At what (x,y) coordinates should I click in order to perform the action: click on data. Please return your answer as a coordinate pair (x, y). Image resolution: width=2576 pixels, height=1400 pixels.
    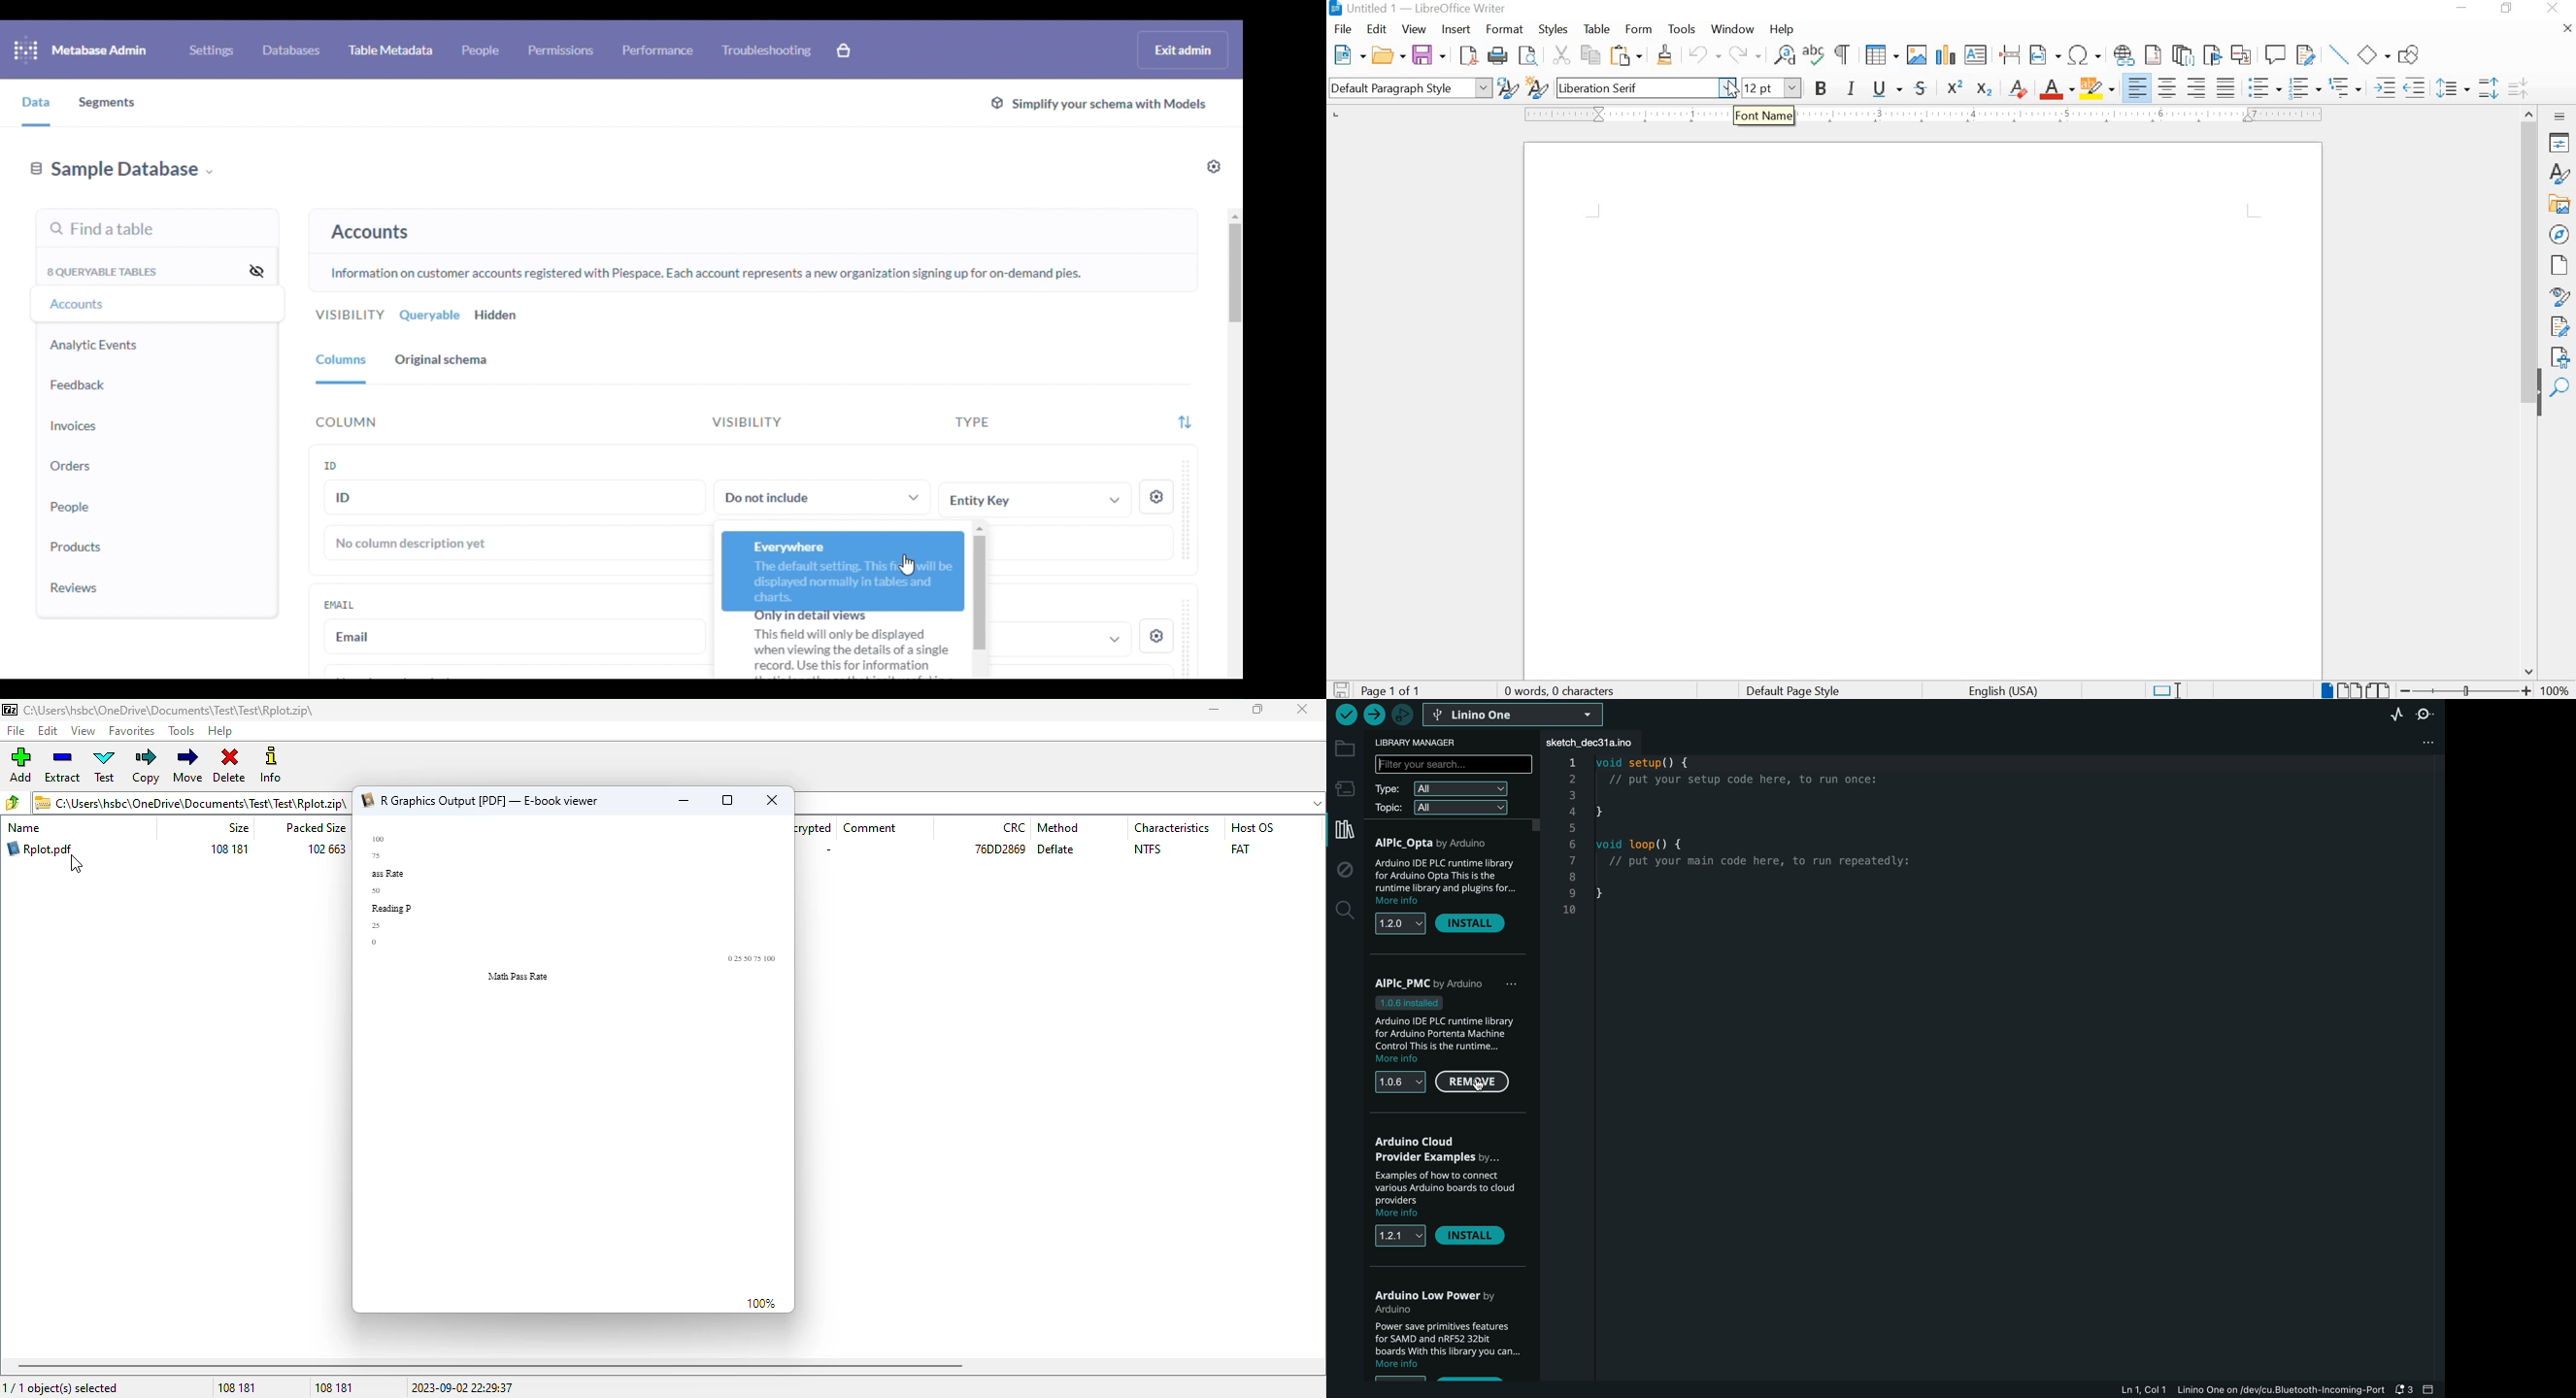
    Looking at the image, I should click on (36, 102).